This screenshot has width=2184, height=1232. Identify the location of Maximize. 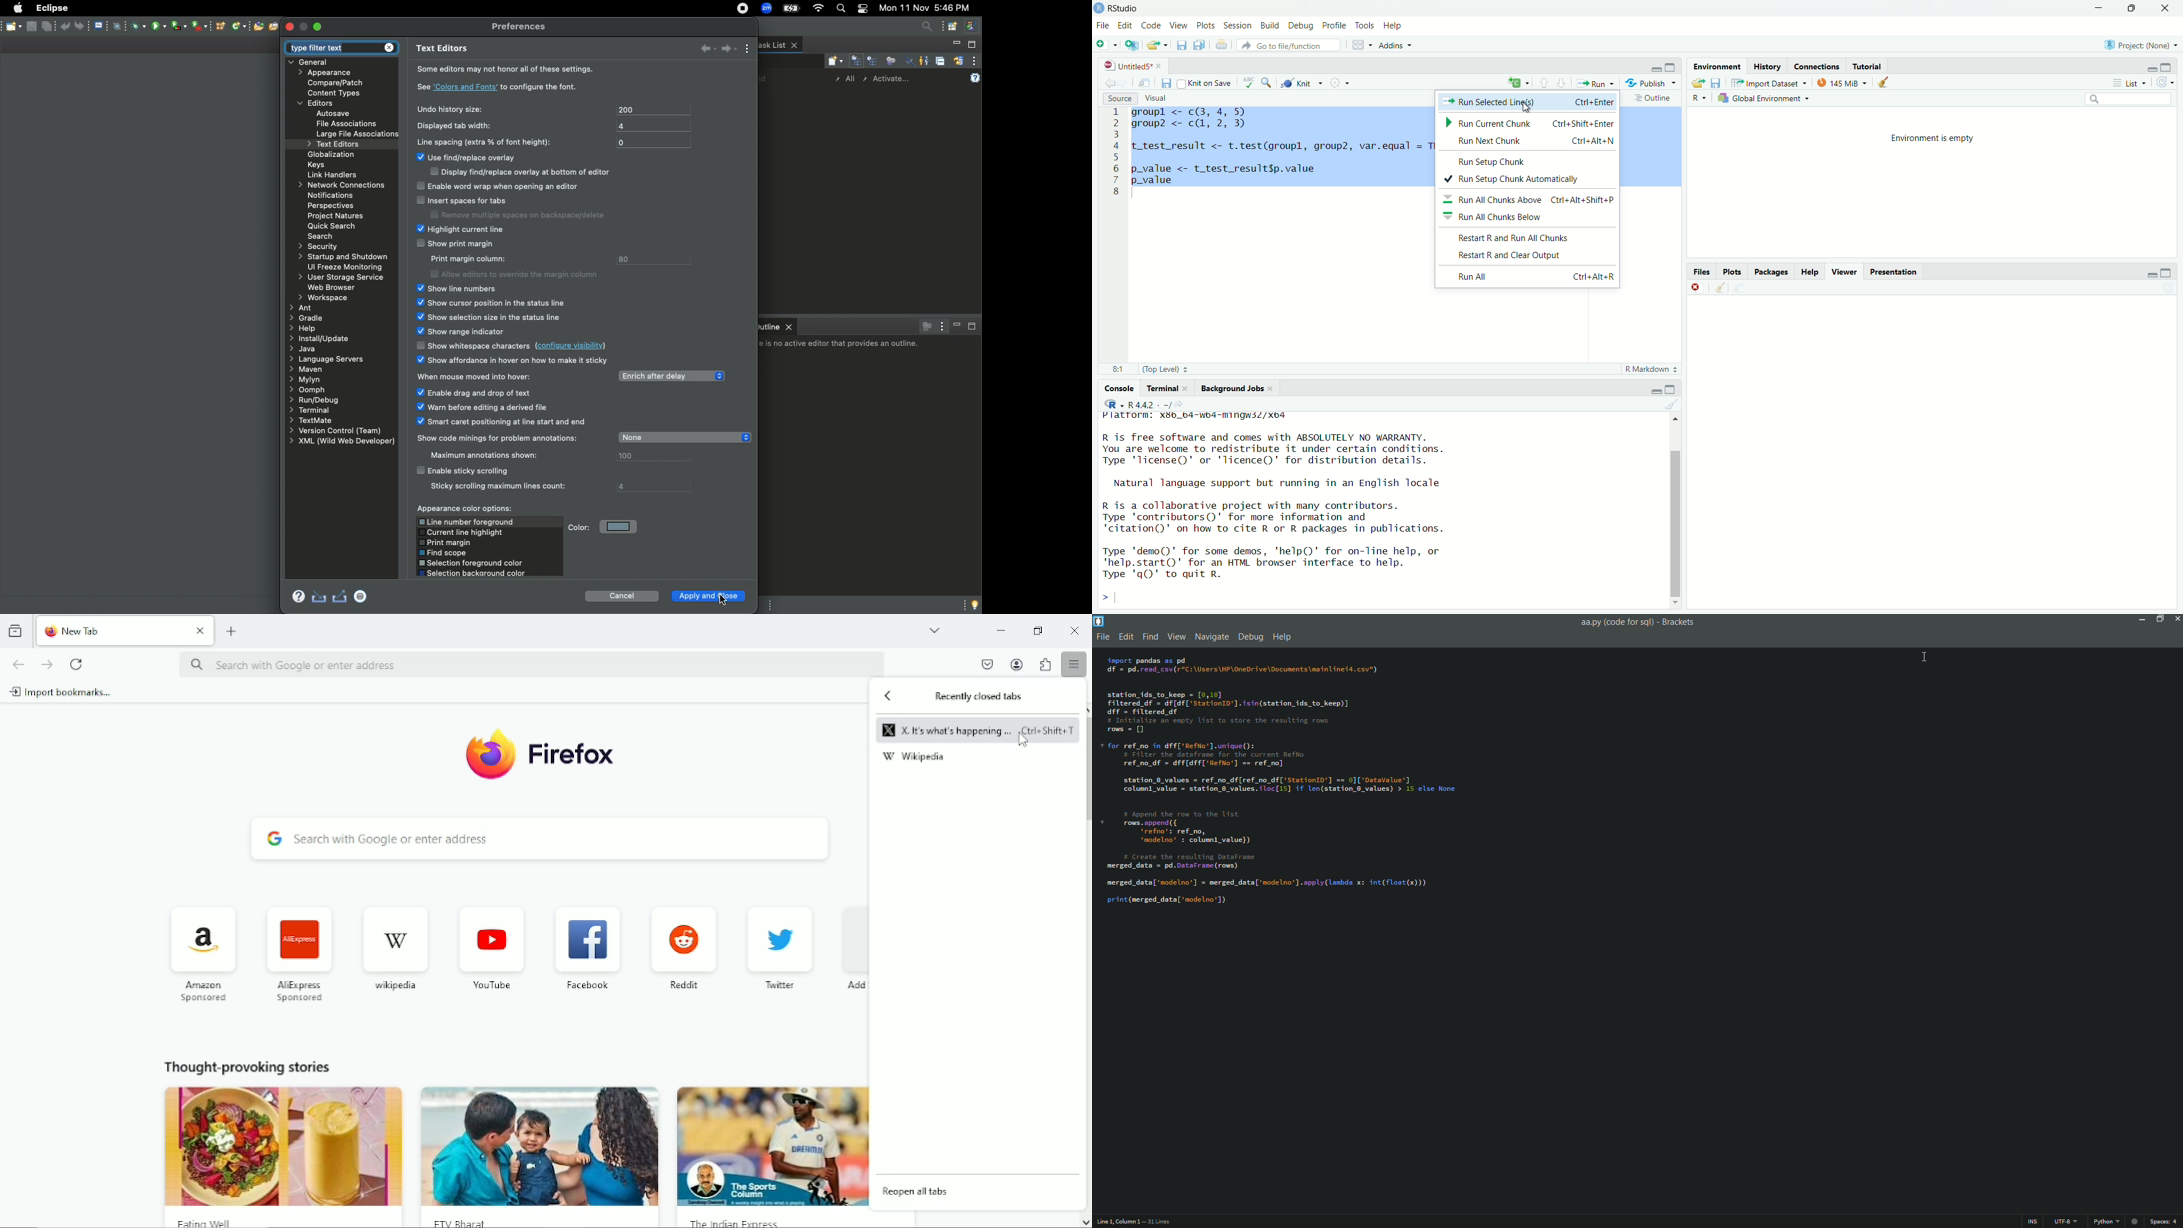
(2160, 630).